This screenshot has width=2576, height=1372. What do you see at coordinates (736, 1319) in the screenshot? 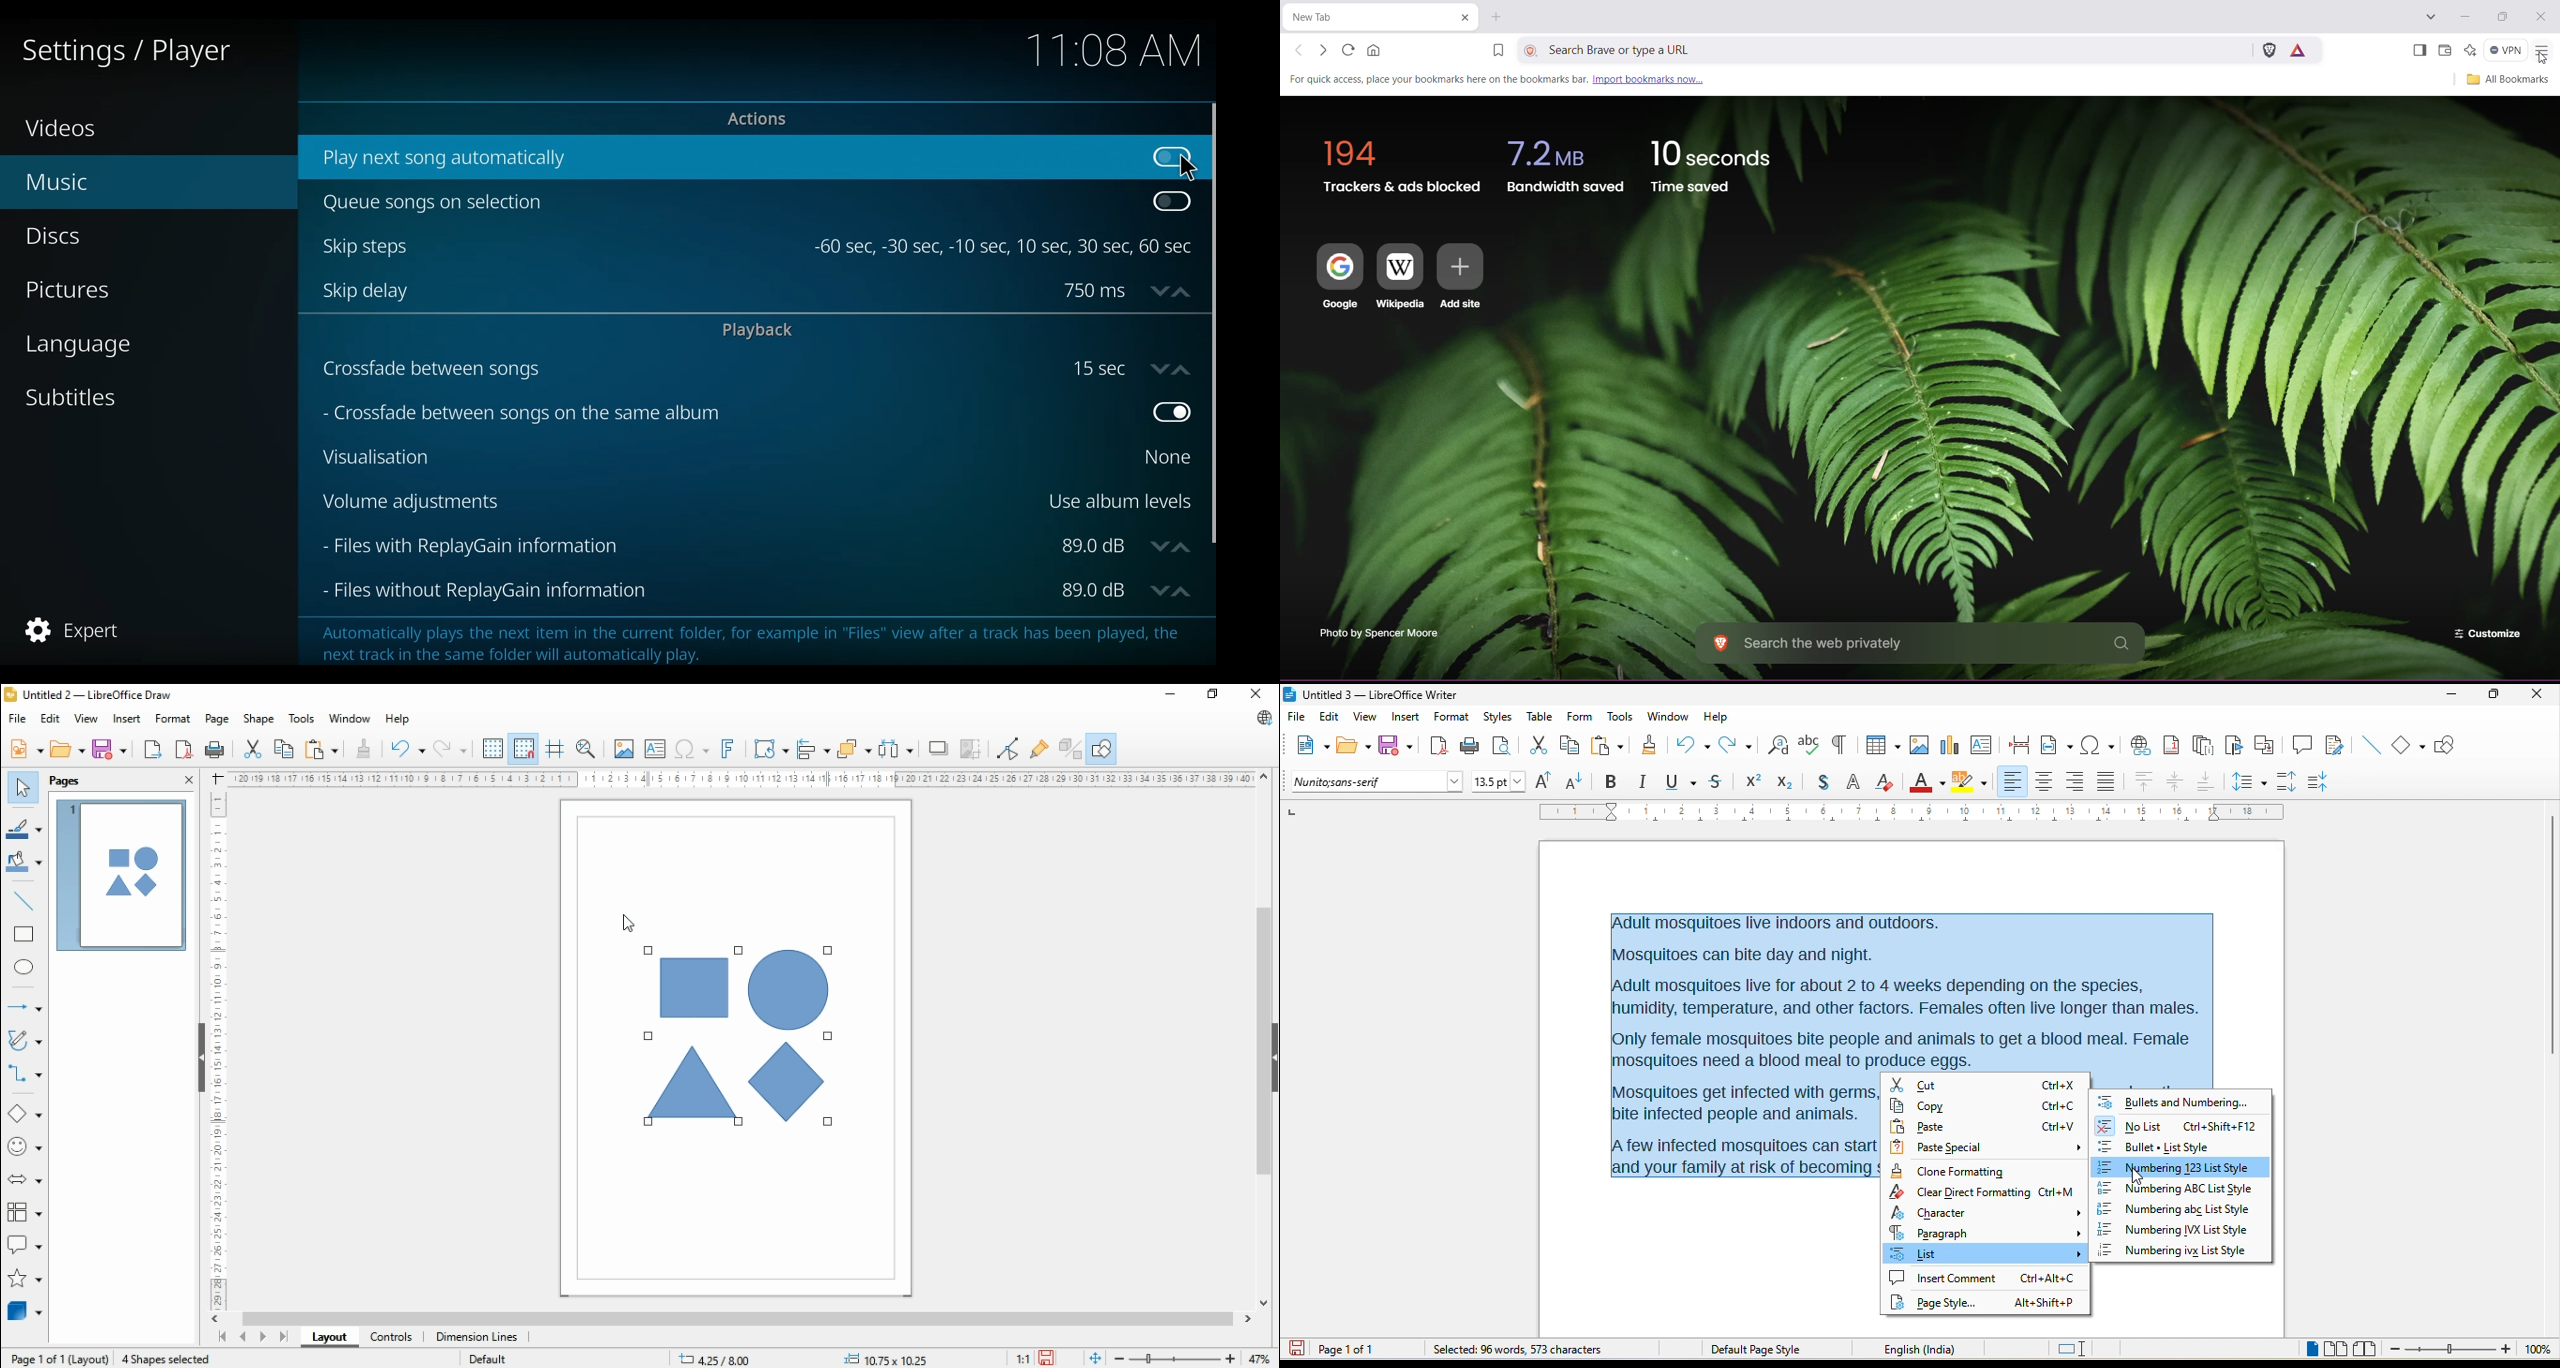
I see `scroll bar` at bounding box center [736, 1319].